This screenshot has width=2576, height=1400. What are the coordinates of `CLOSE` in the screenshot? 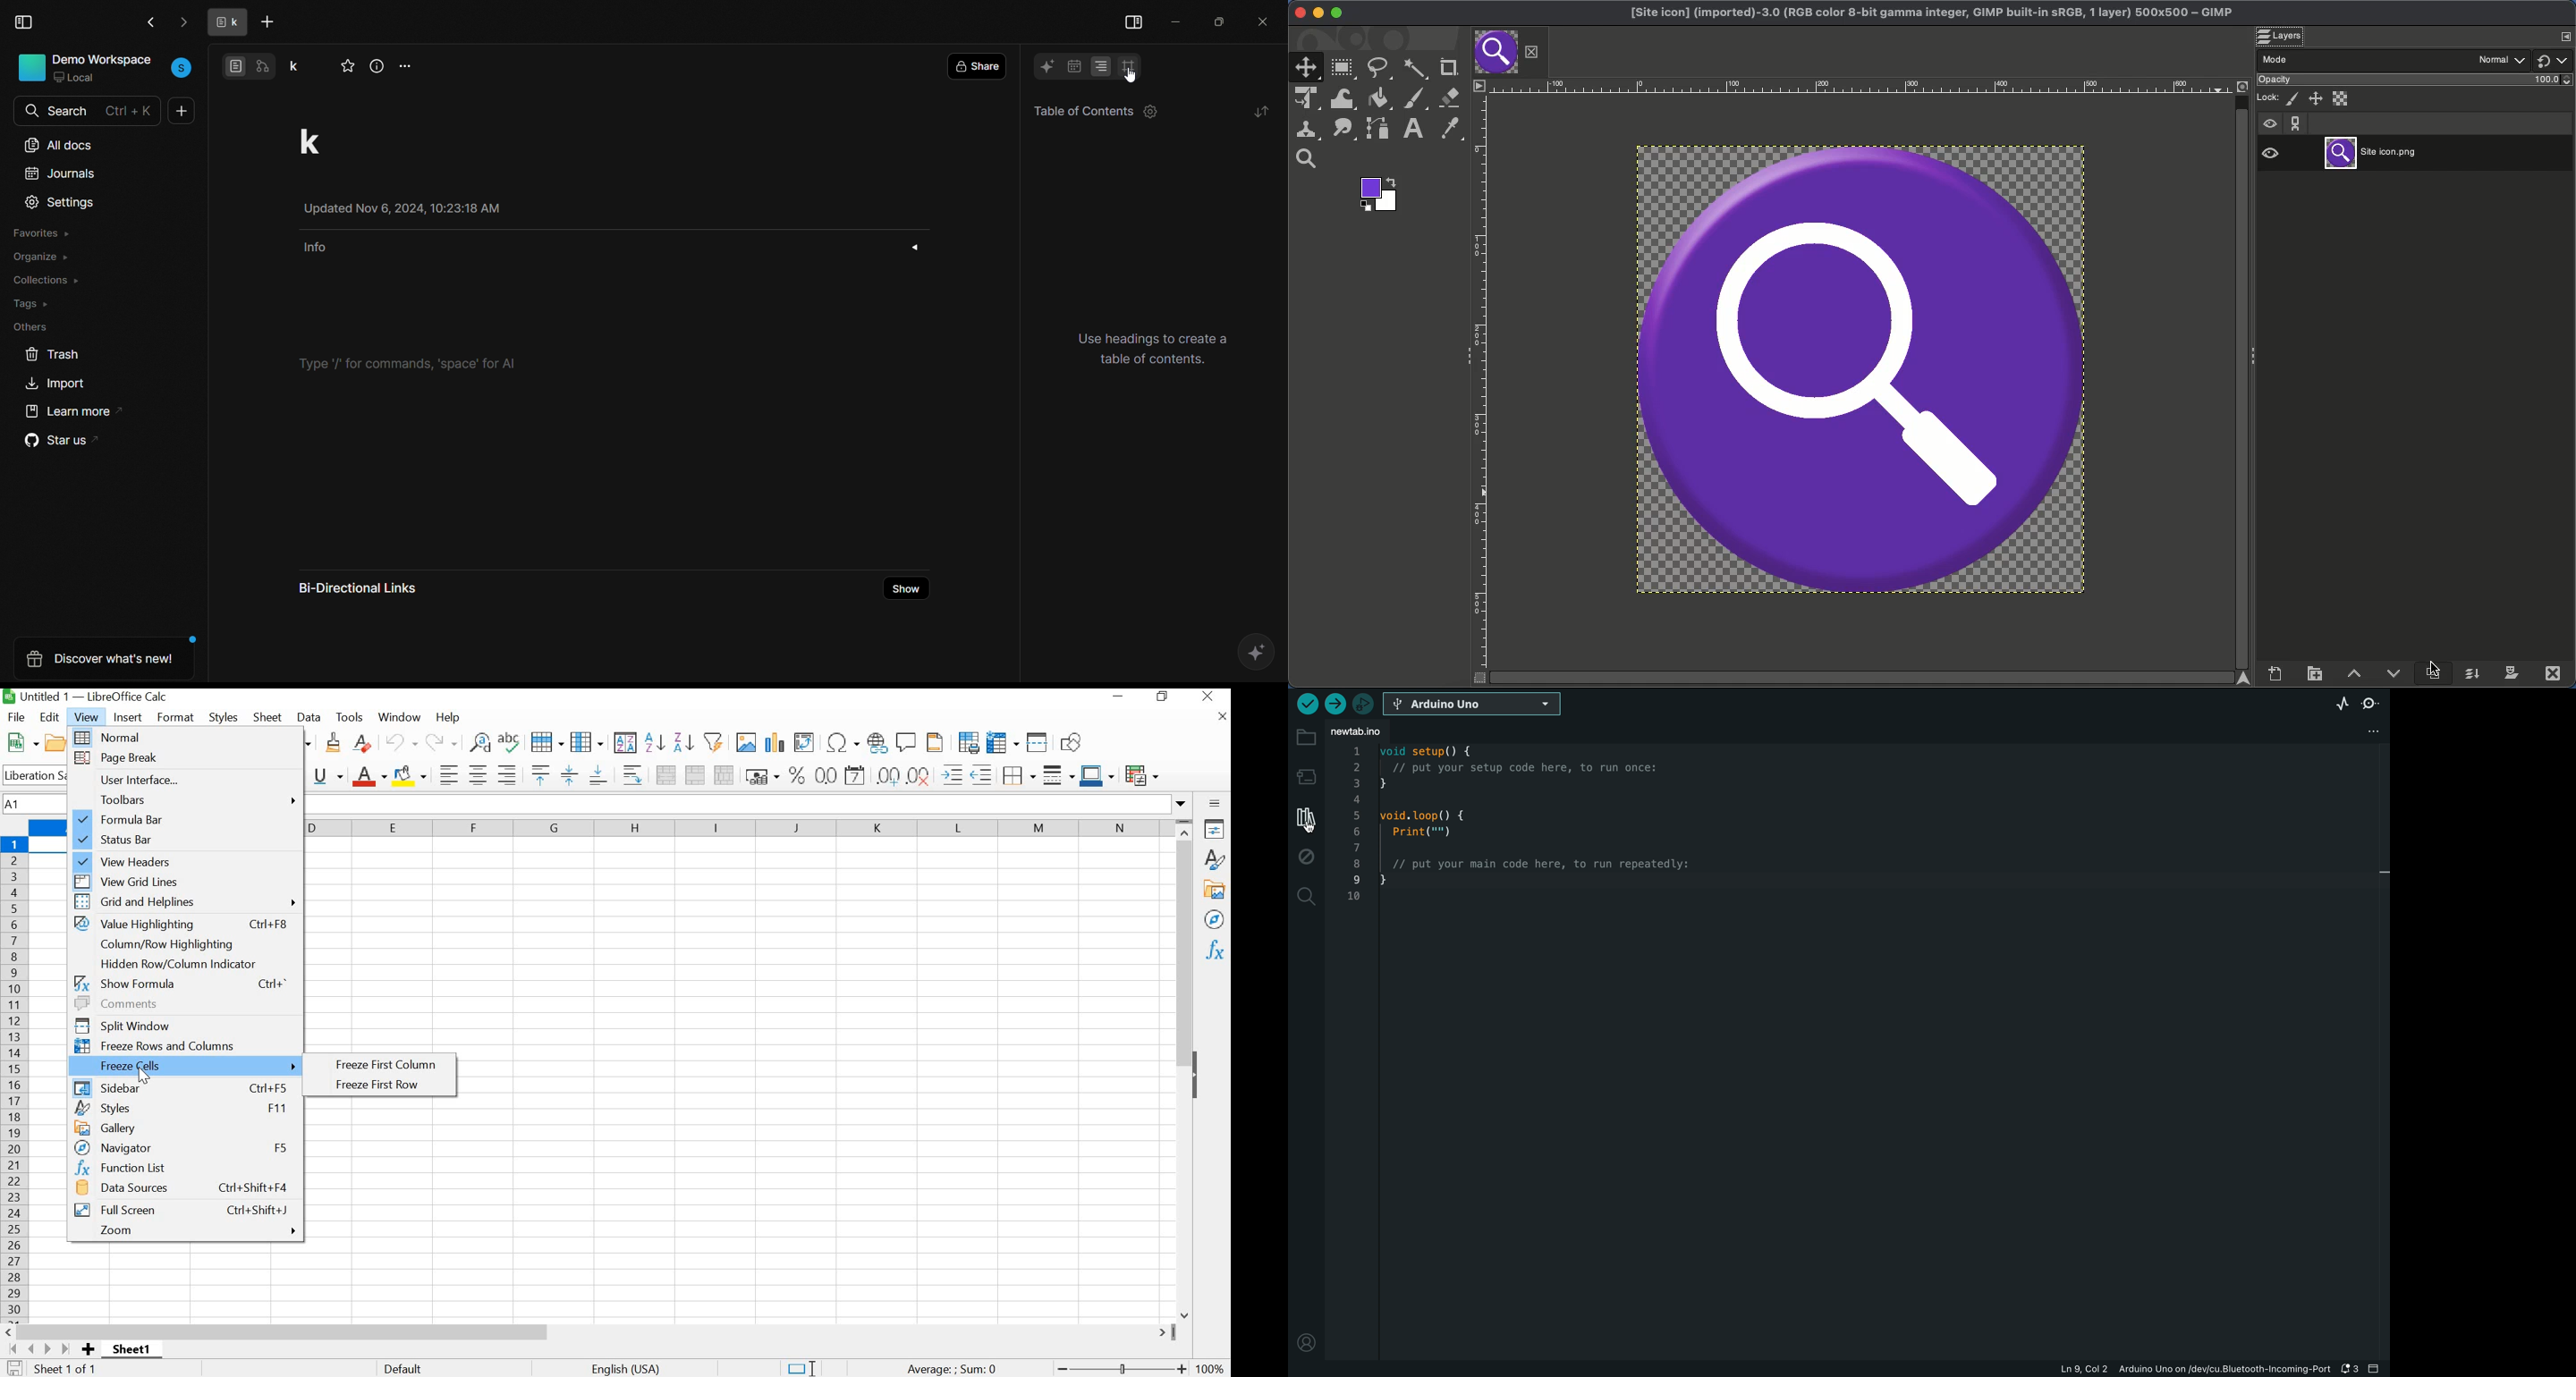 It's located at (1208, 698).